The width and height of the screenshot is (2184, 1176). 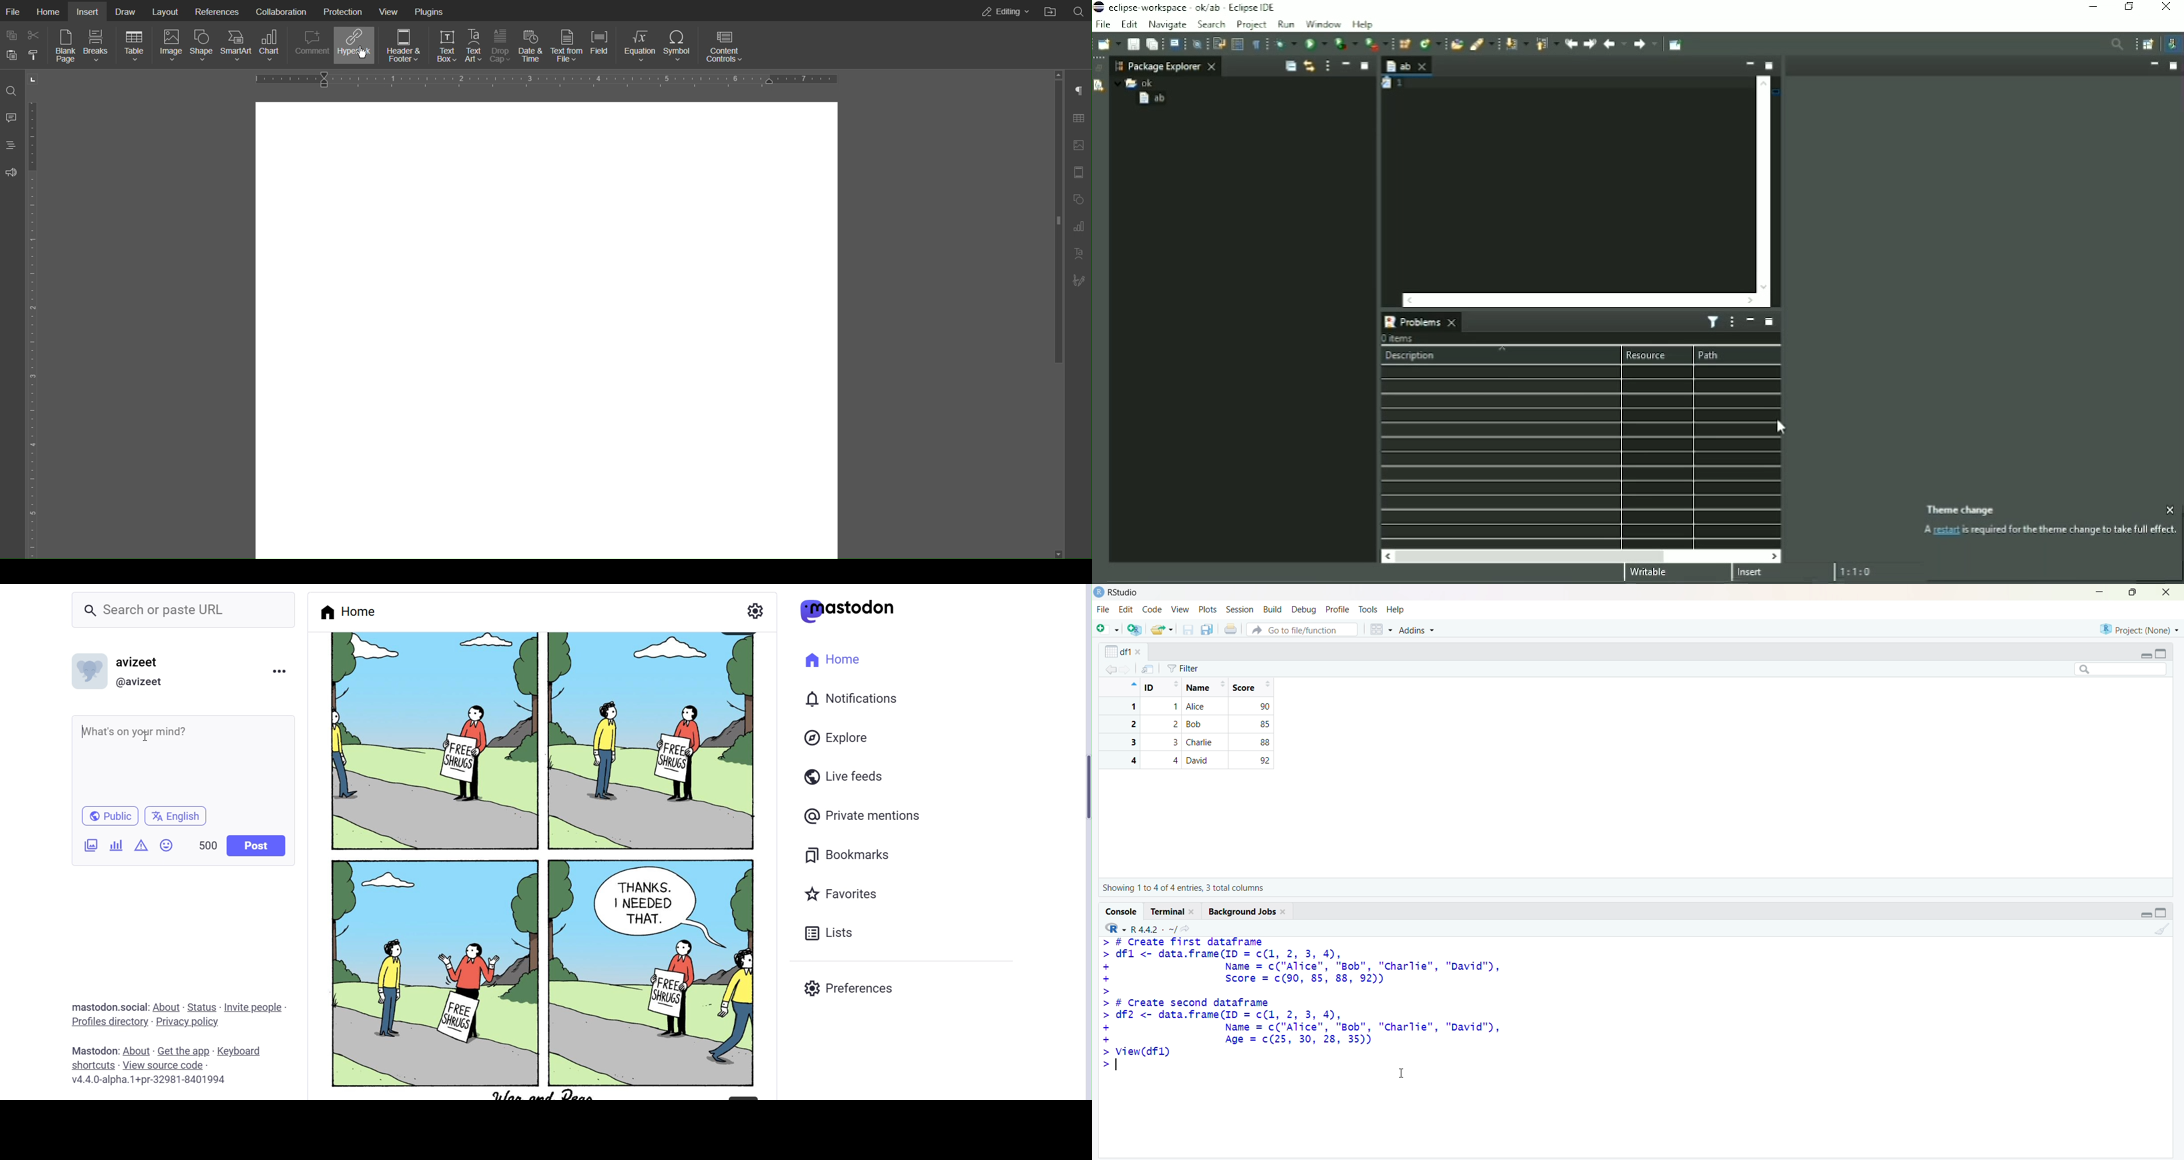 I want to click on logo, so click(x=1100, y=593).